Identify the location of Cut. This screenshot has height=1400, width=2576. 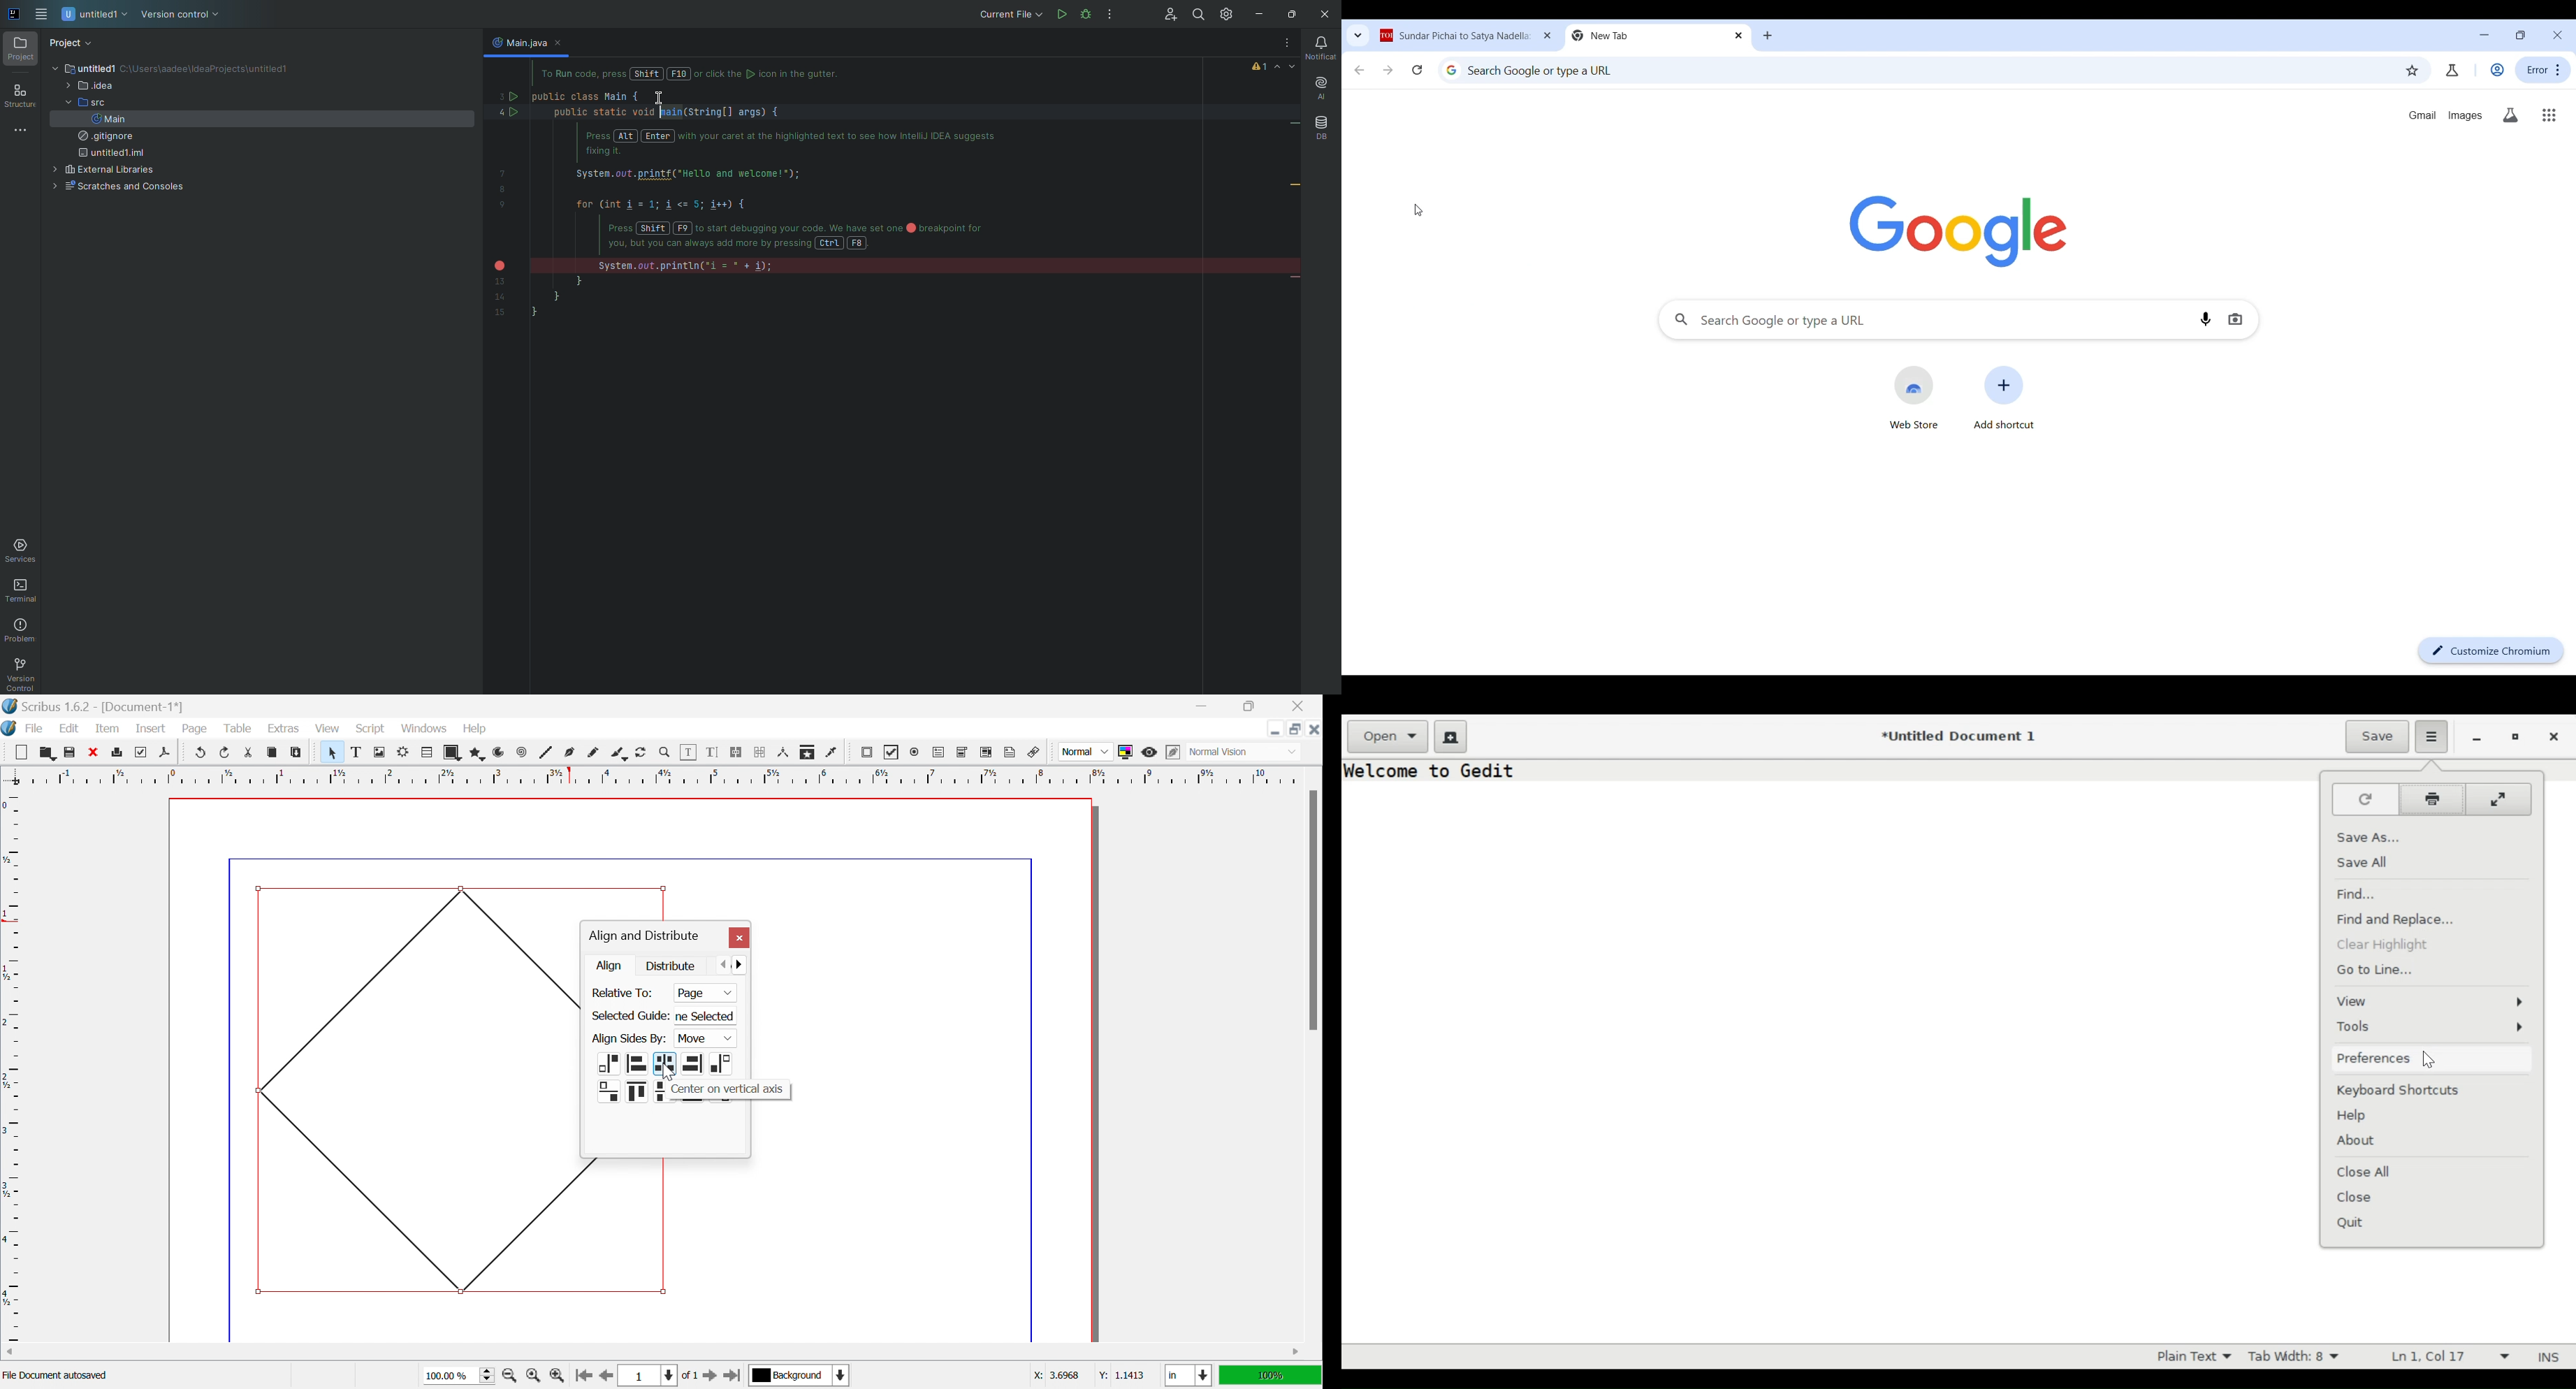
(252, 754).